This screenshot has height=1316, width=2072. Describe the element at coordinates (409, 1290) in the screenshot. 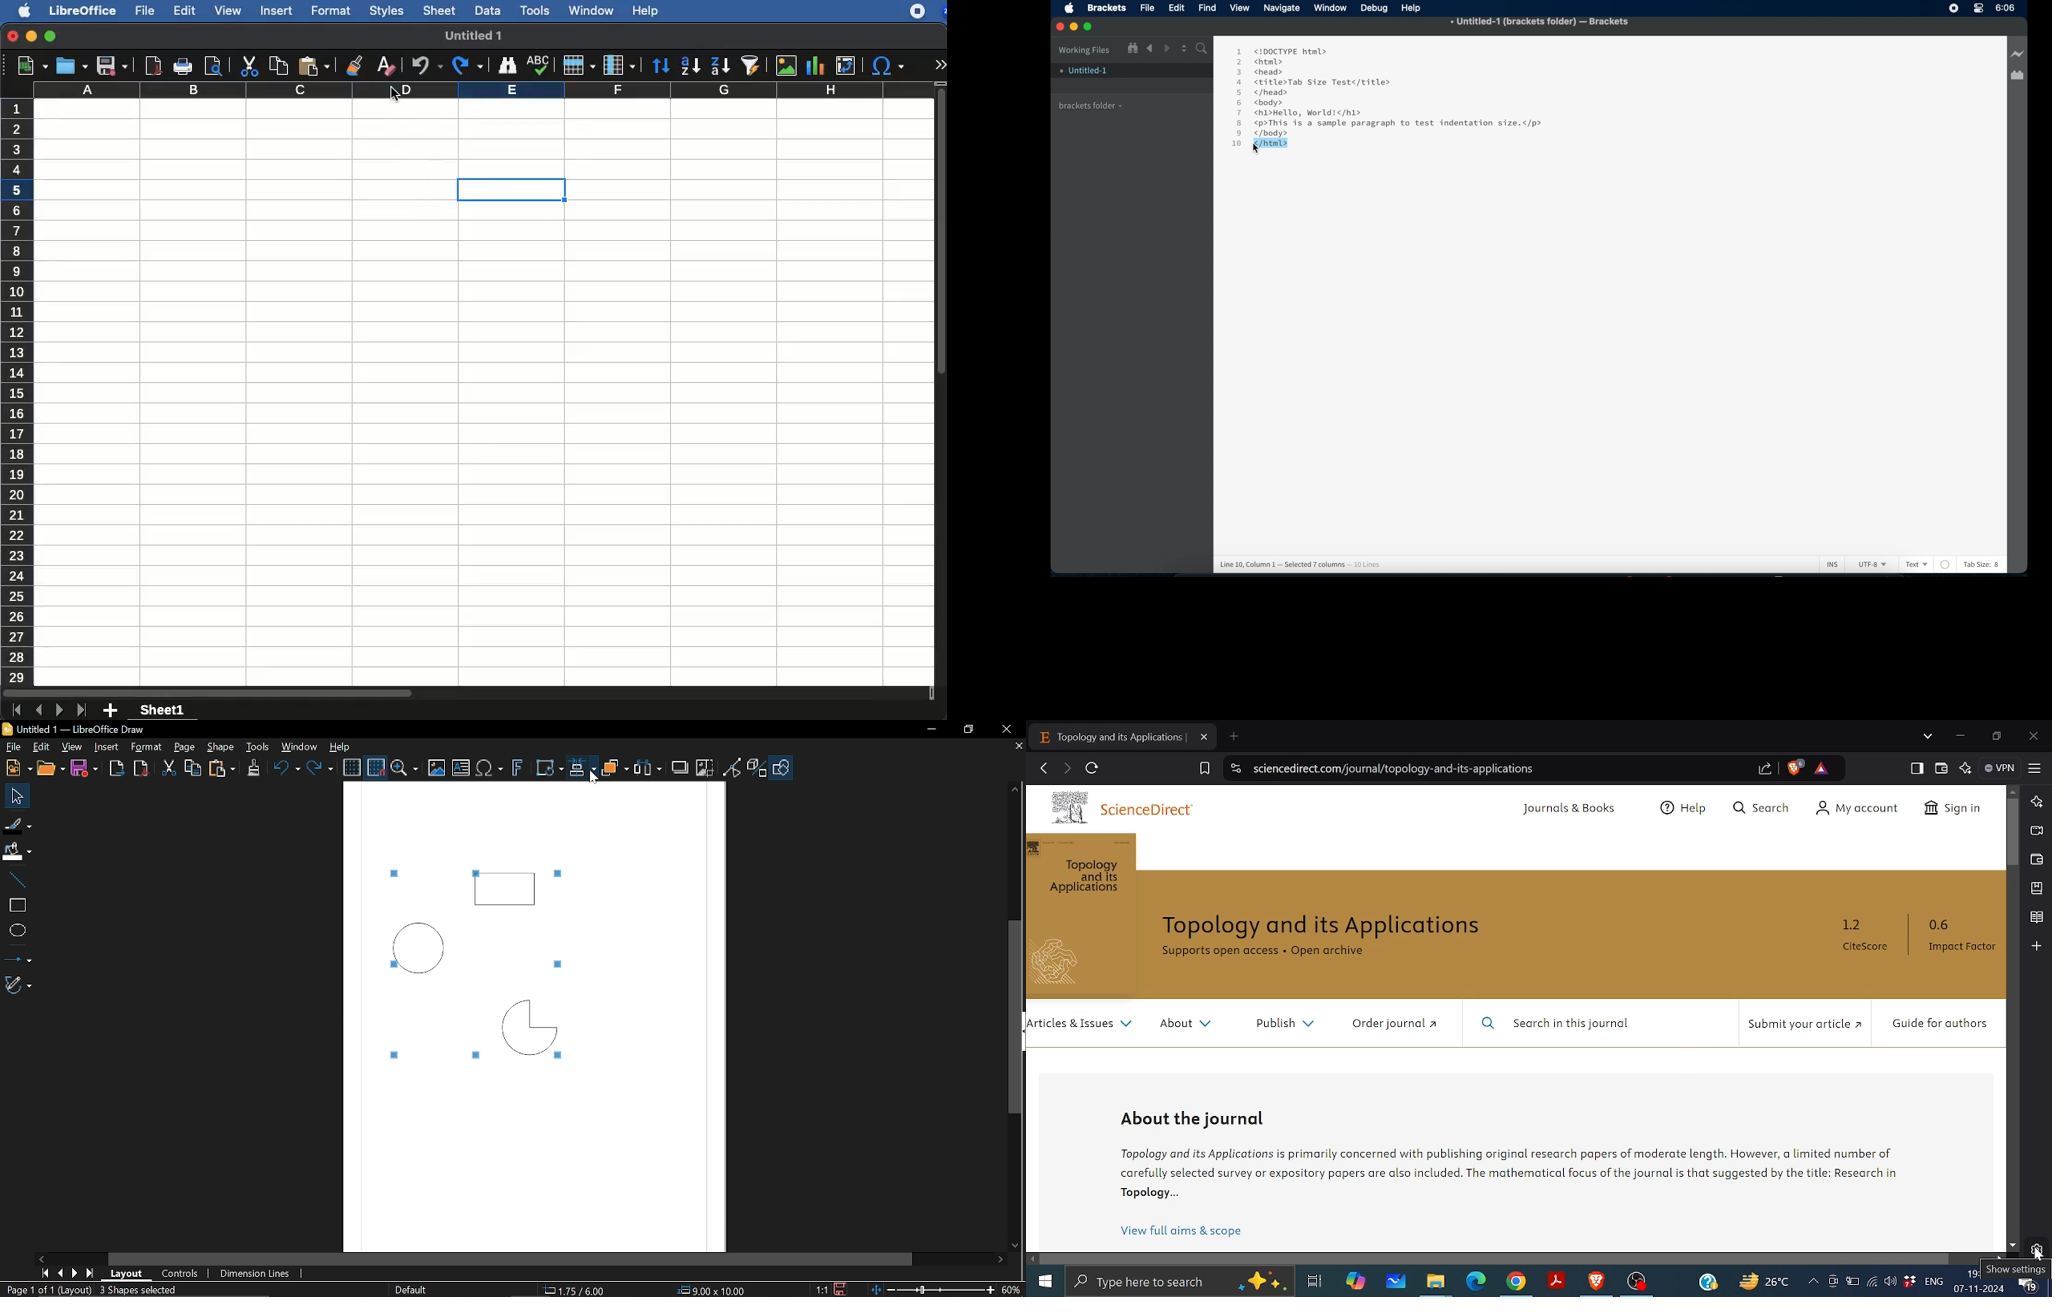

I see `Slide master name` at that location.